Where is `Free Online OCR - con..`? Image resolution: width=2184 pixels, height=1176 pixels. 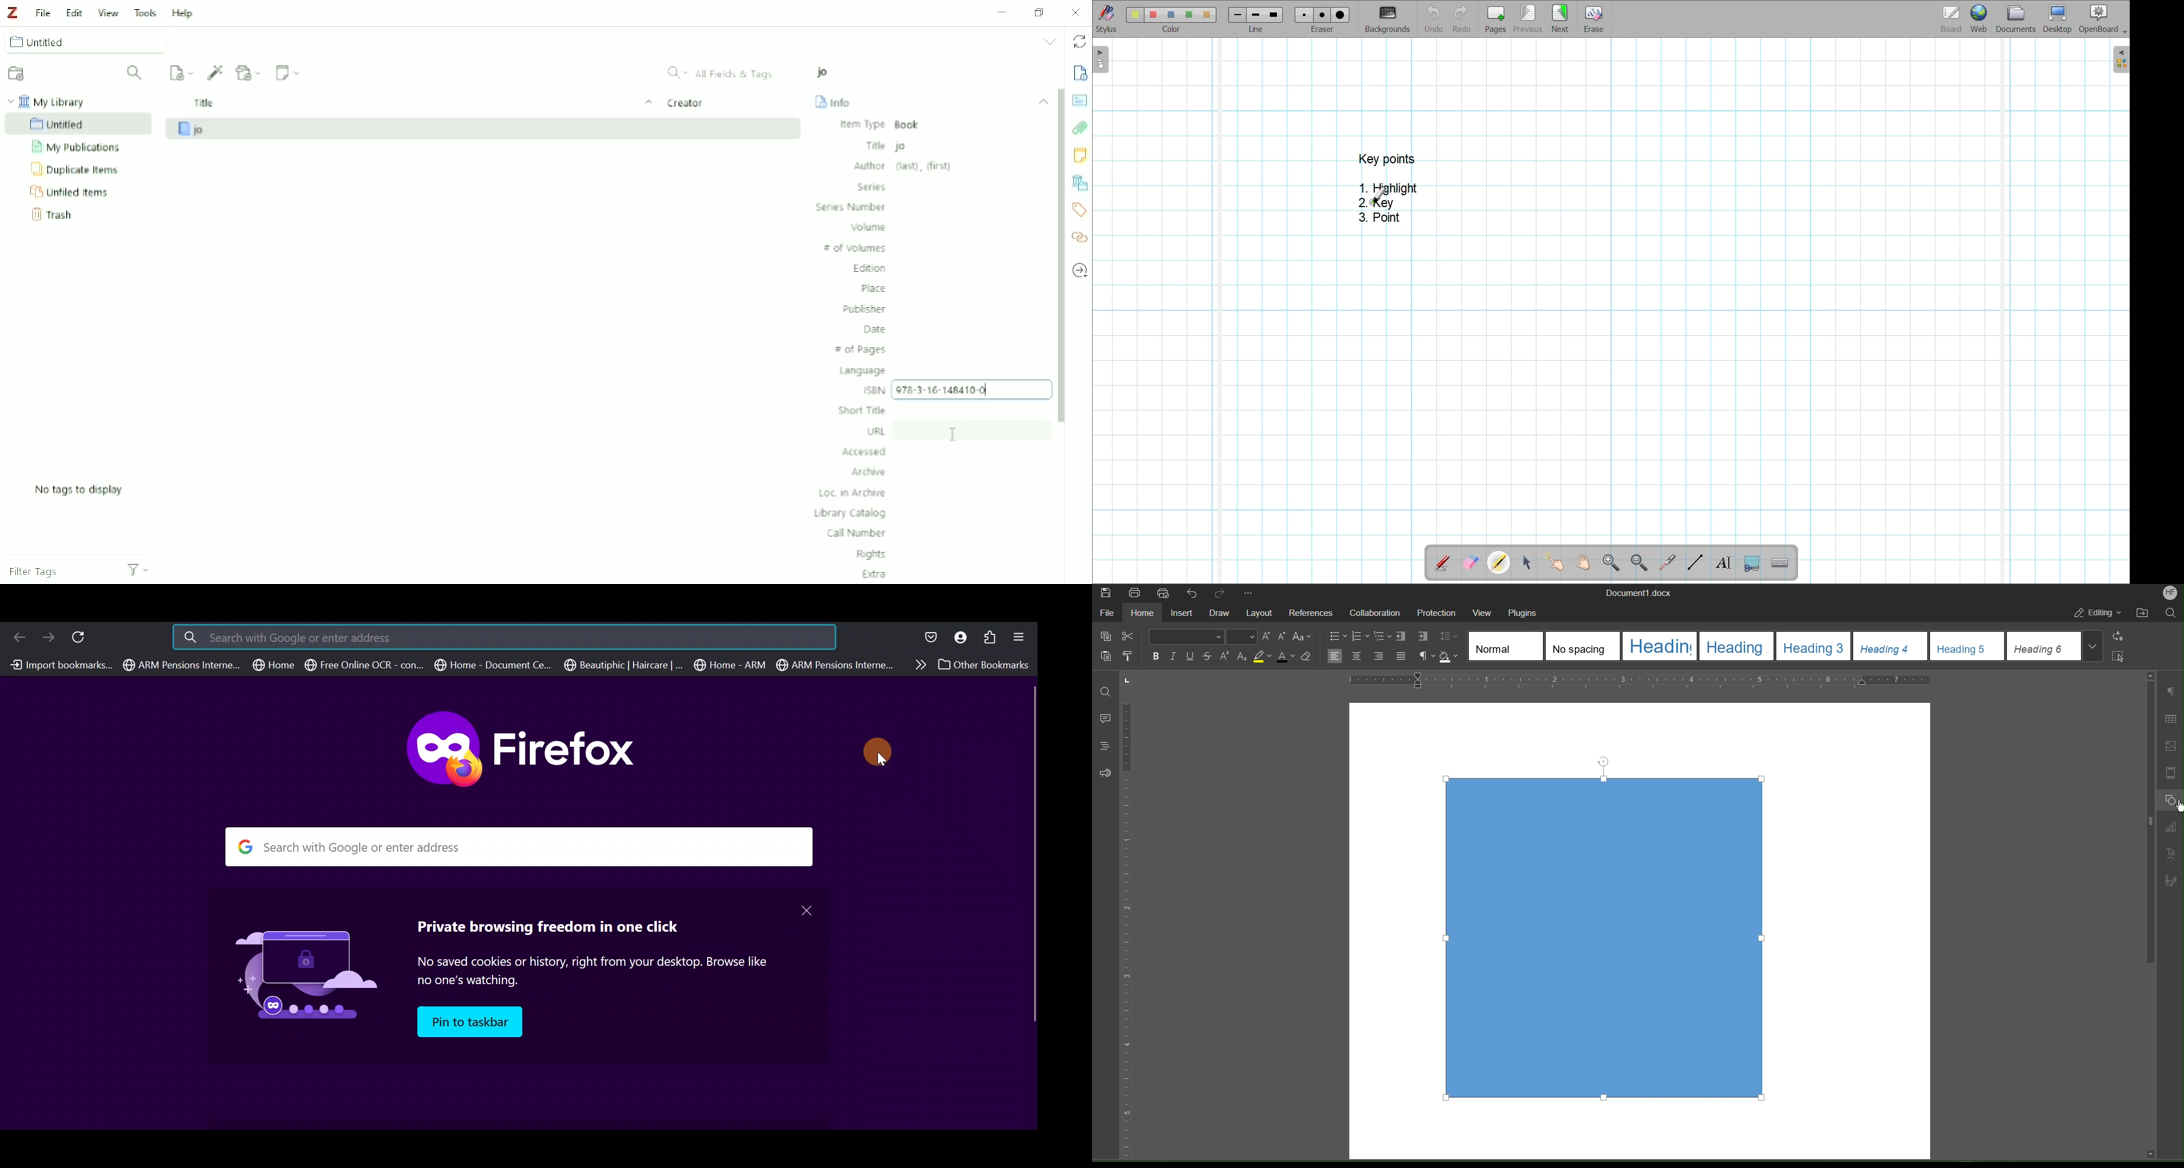
Free Online OCR - con.. is located at coordinates (363, 665).